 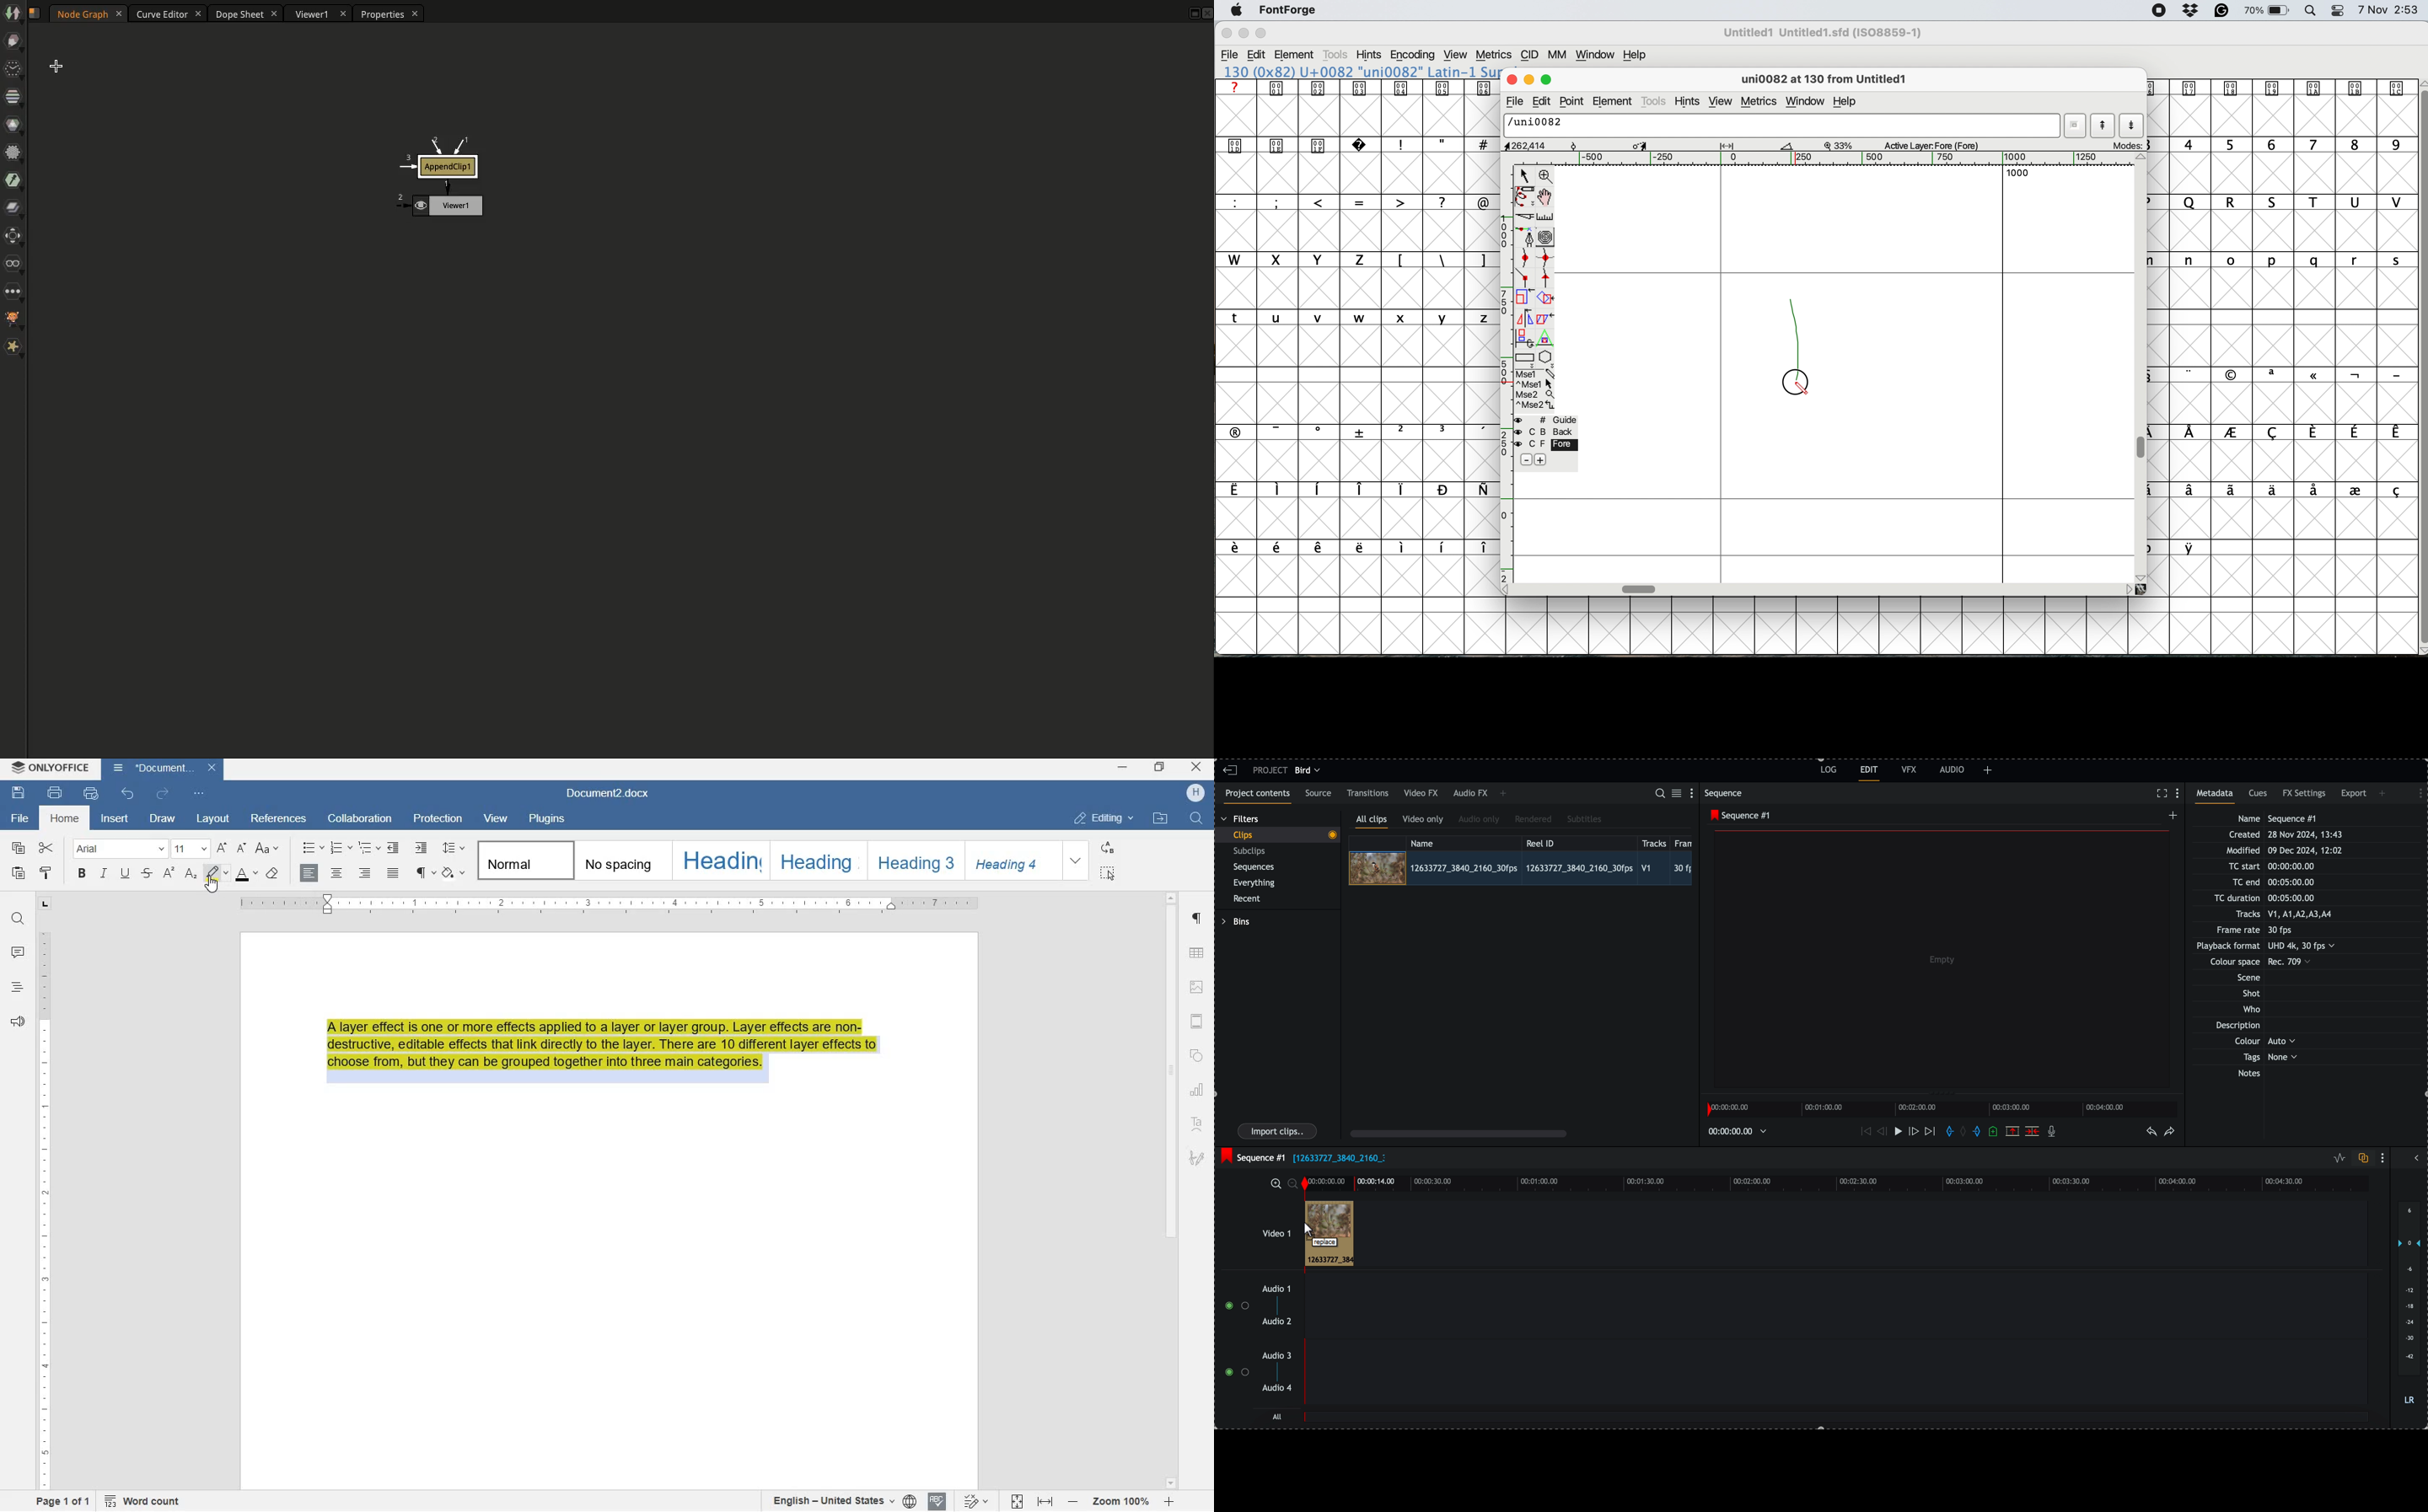 What do you see at coordinates (113, 818) in the screenshot?
I see `INSERT` at bounding box center [113, 818].